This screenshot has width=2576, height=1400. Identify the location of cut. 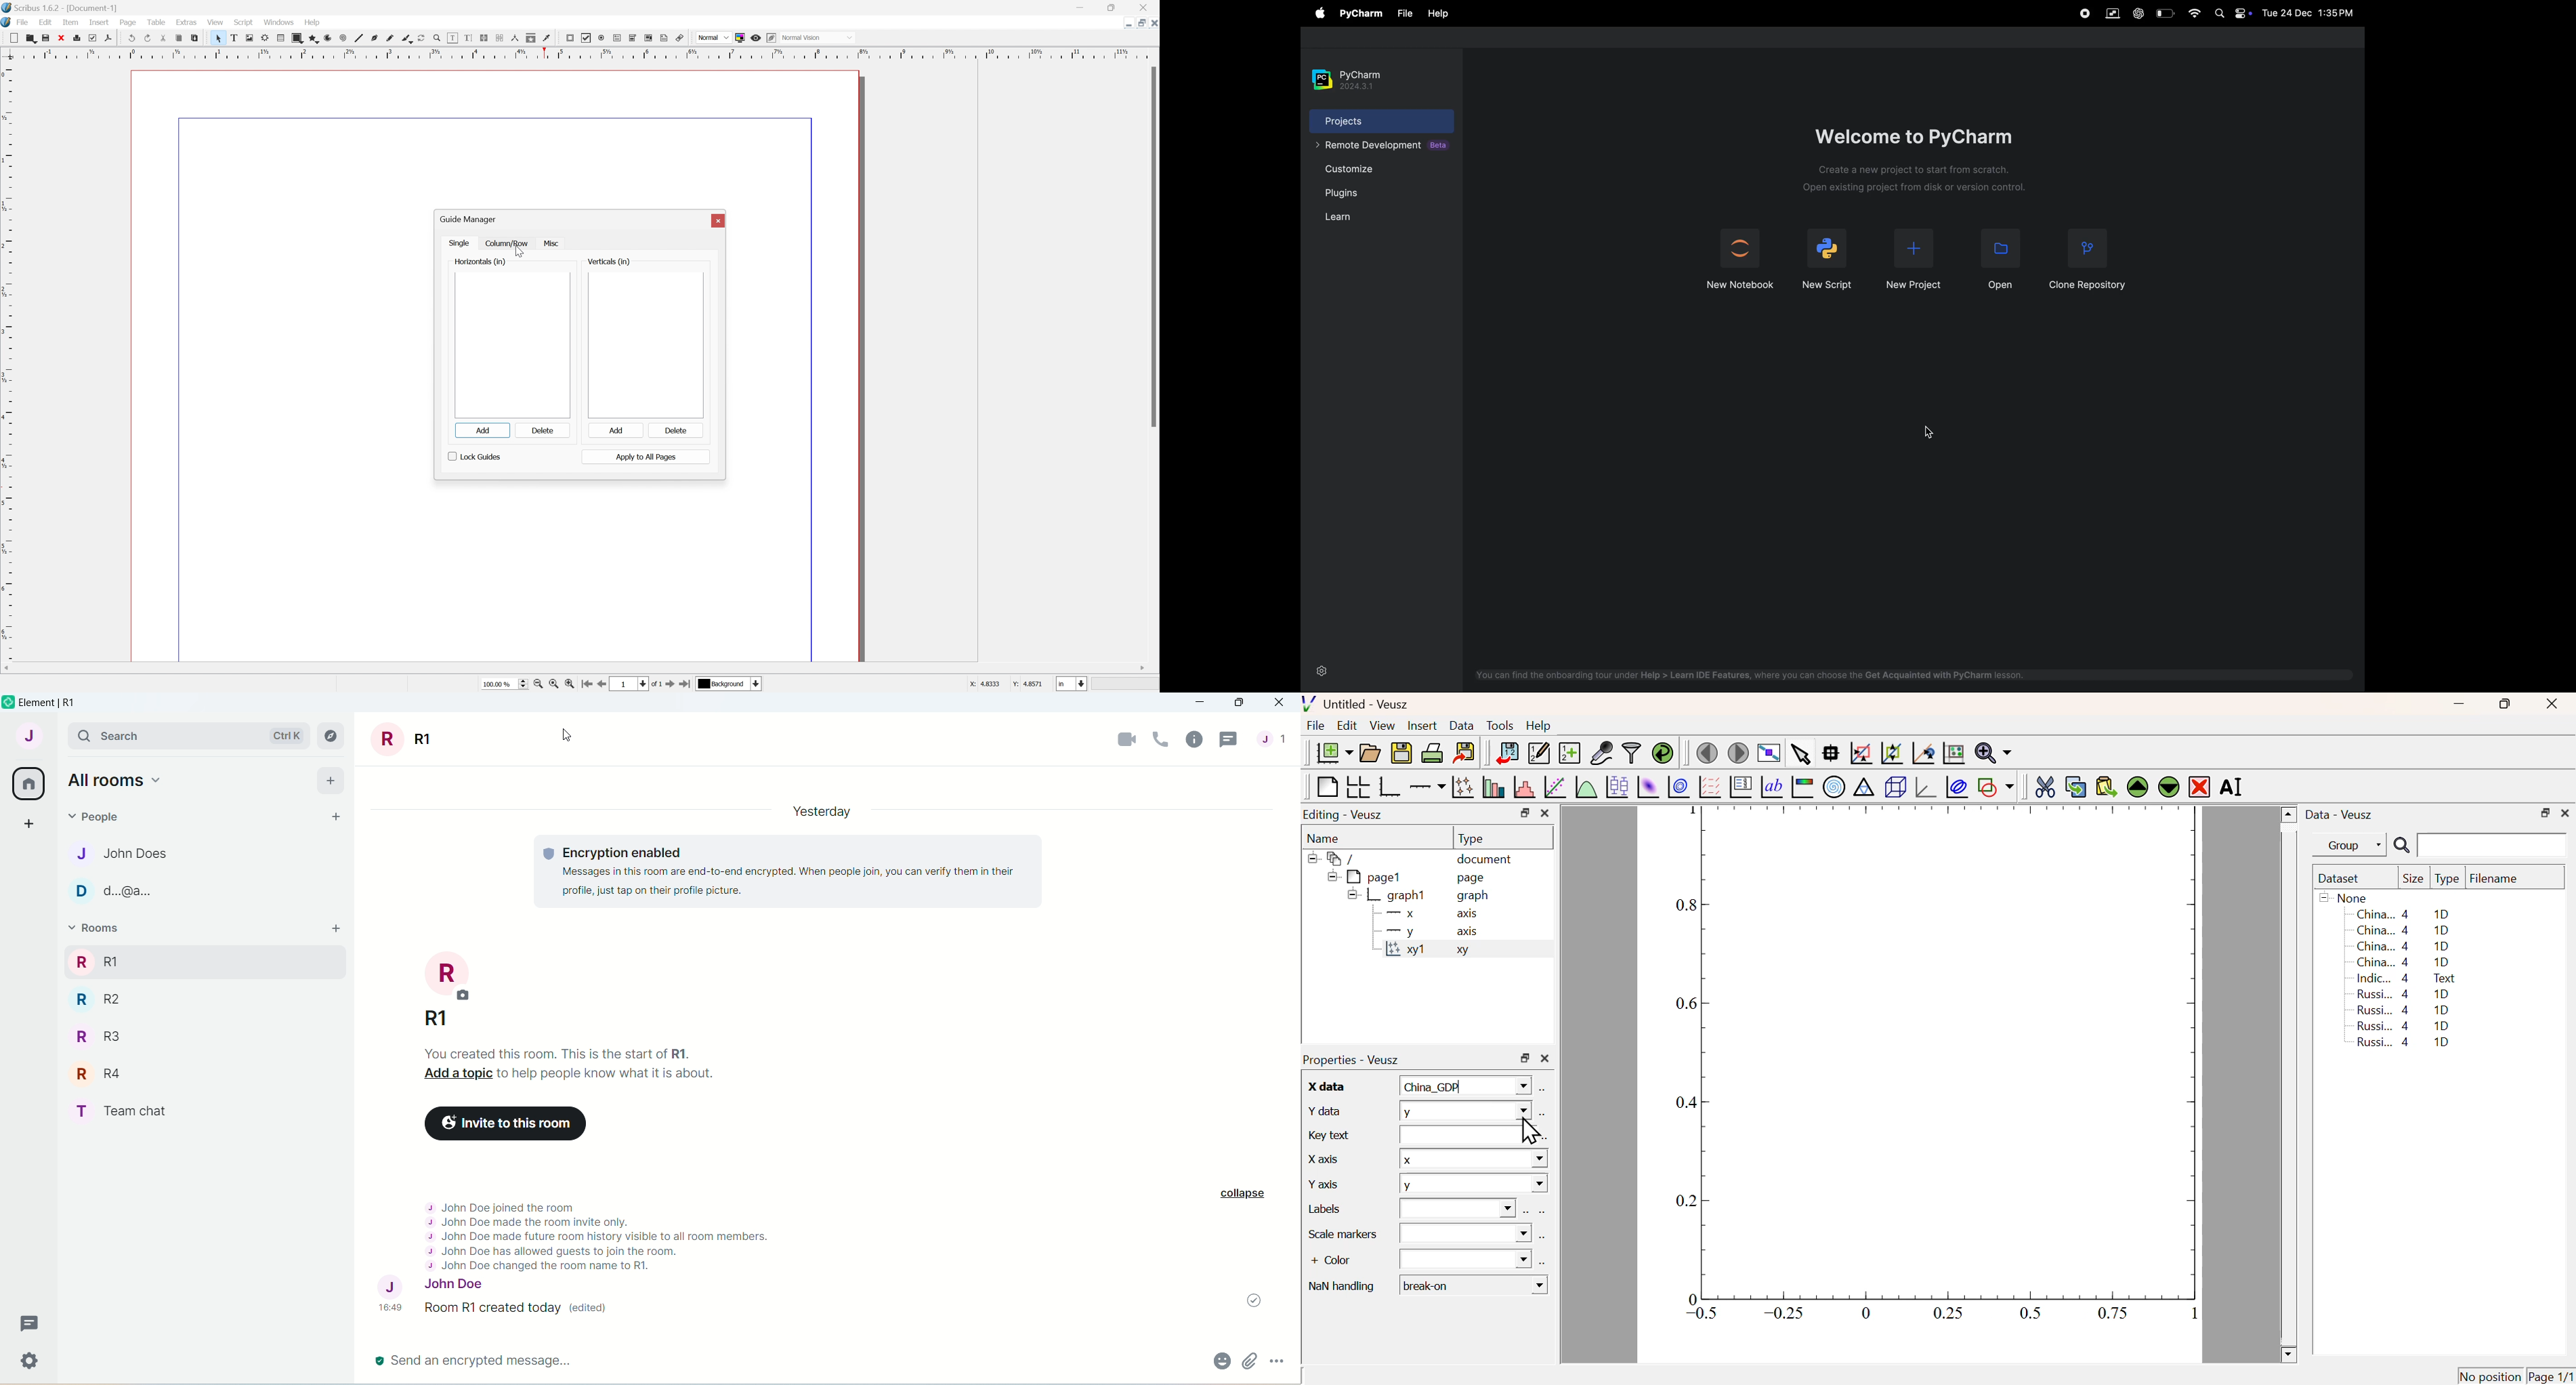
(163, 37).